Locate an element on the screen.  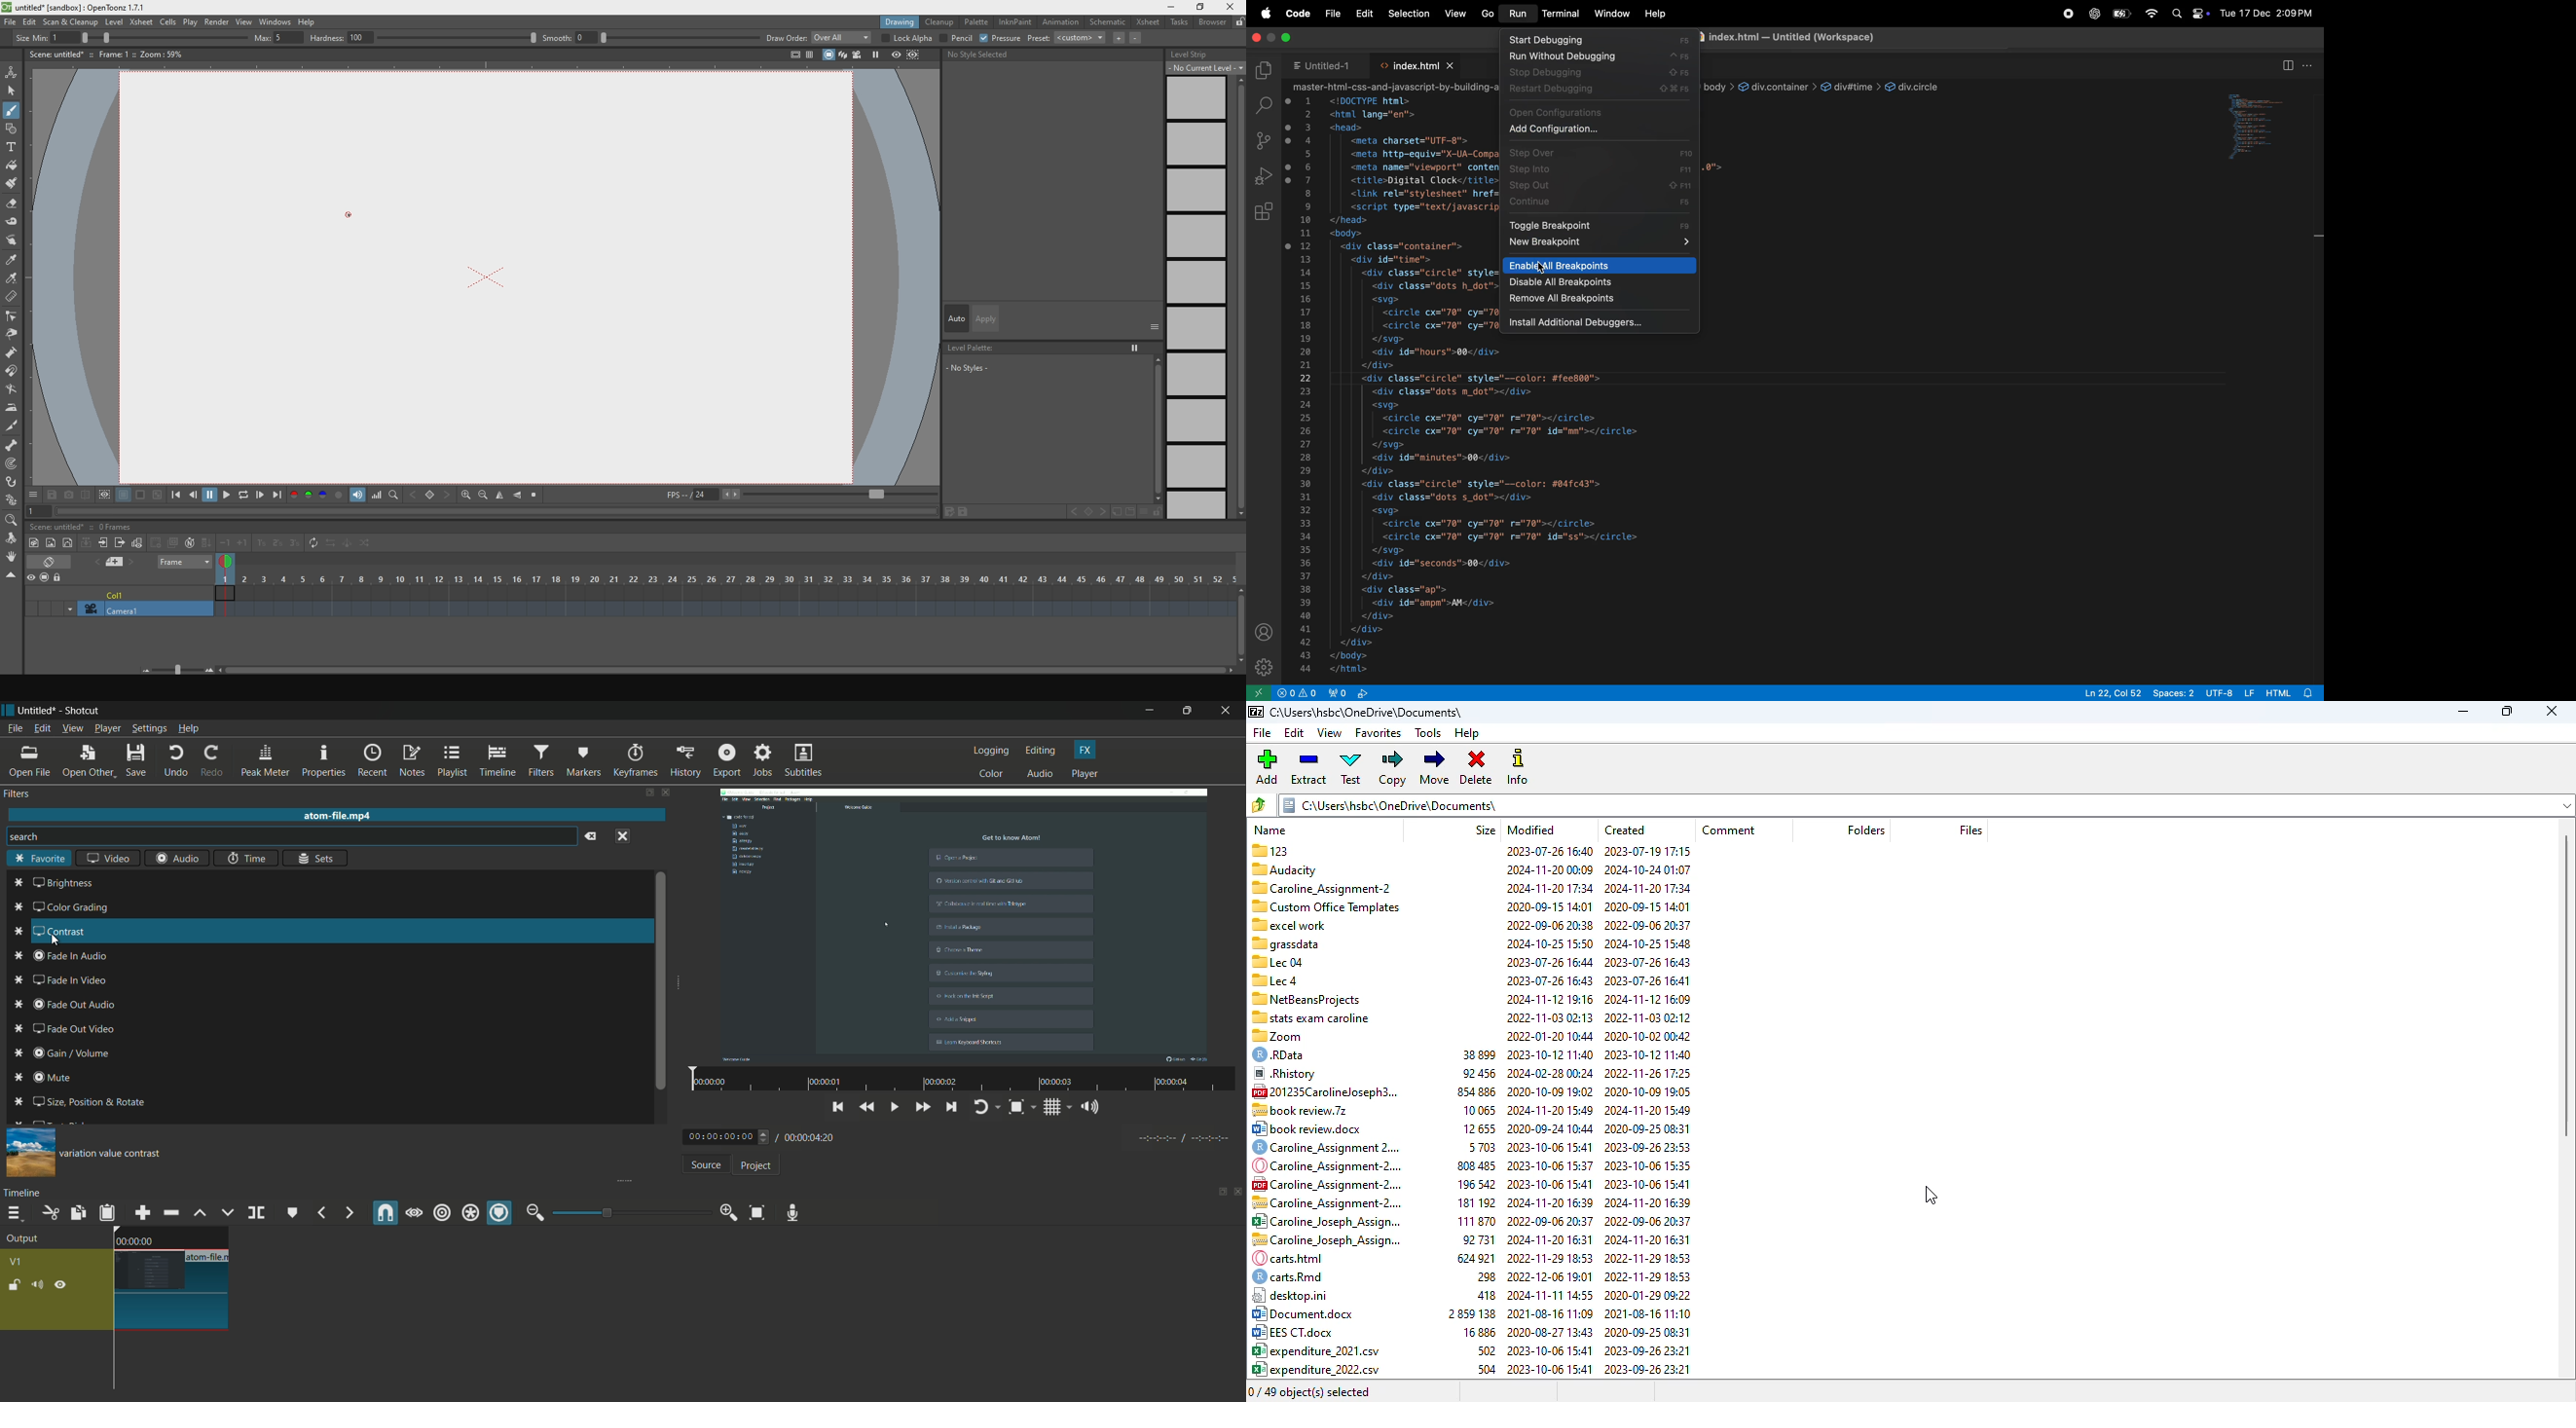
settings menu is located at coordinates (150, 729).